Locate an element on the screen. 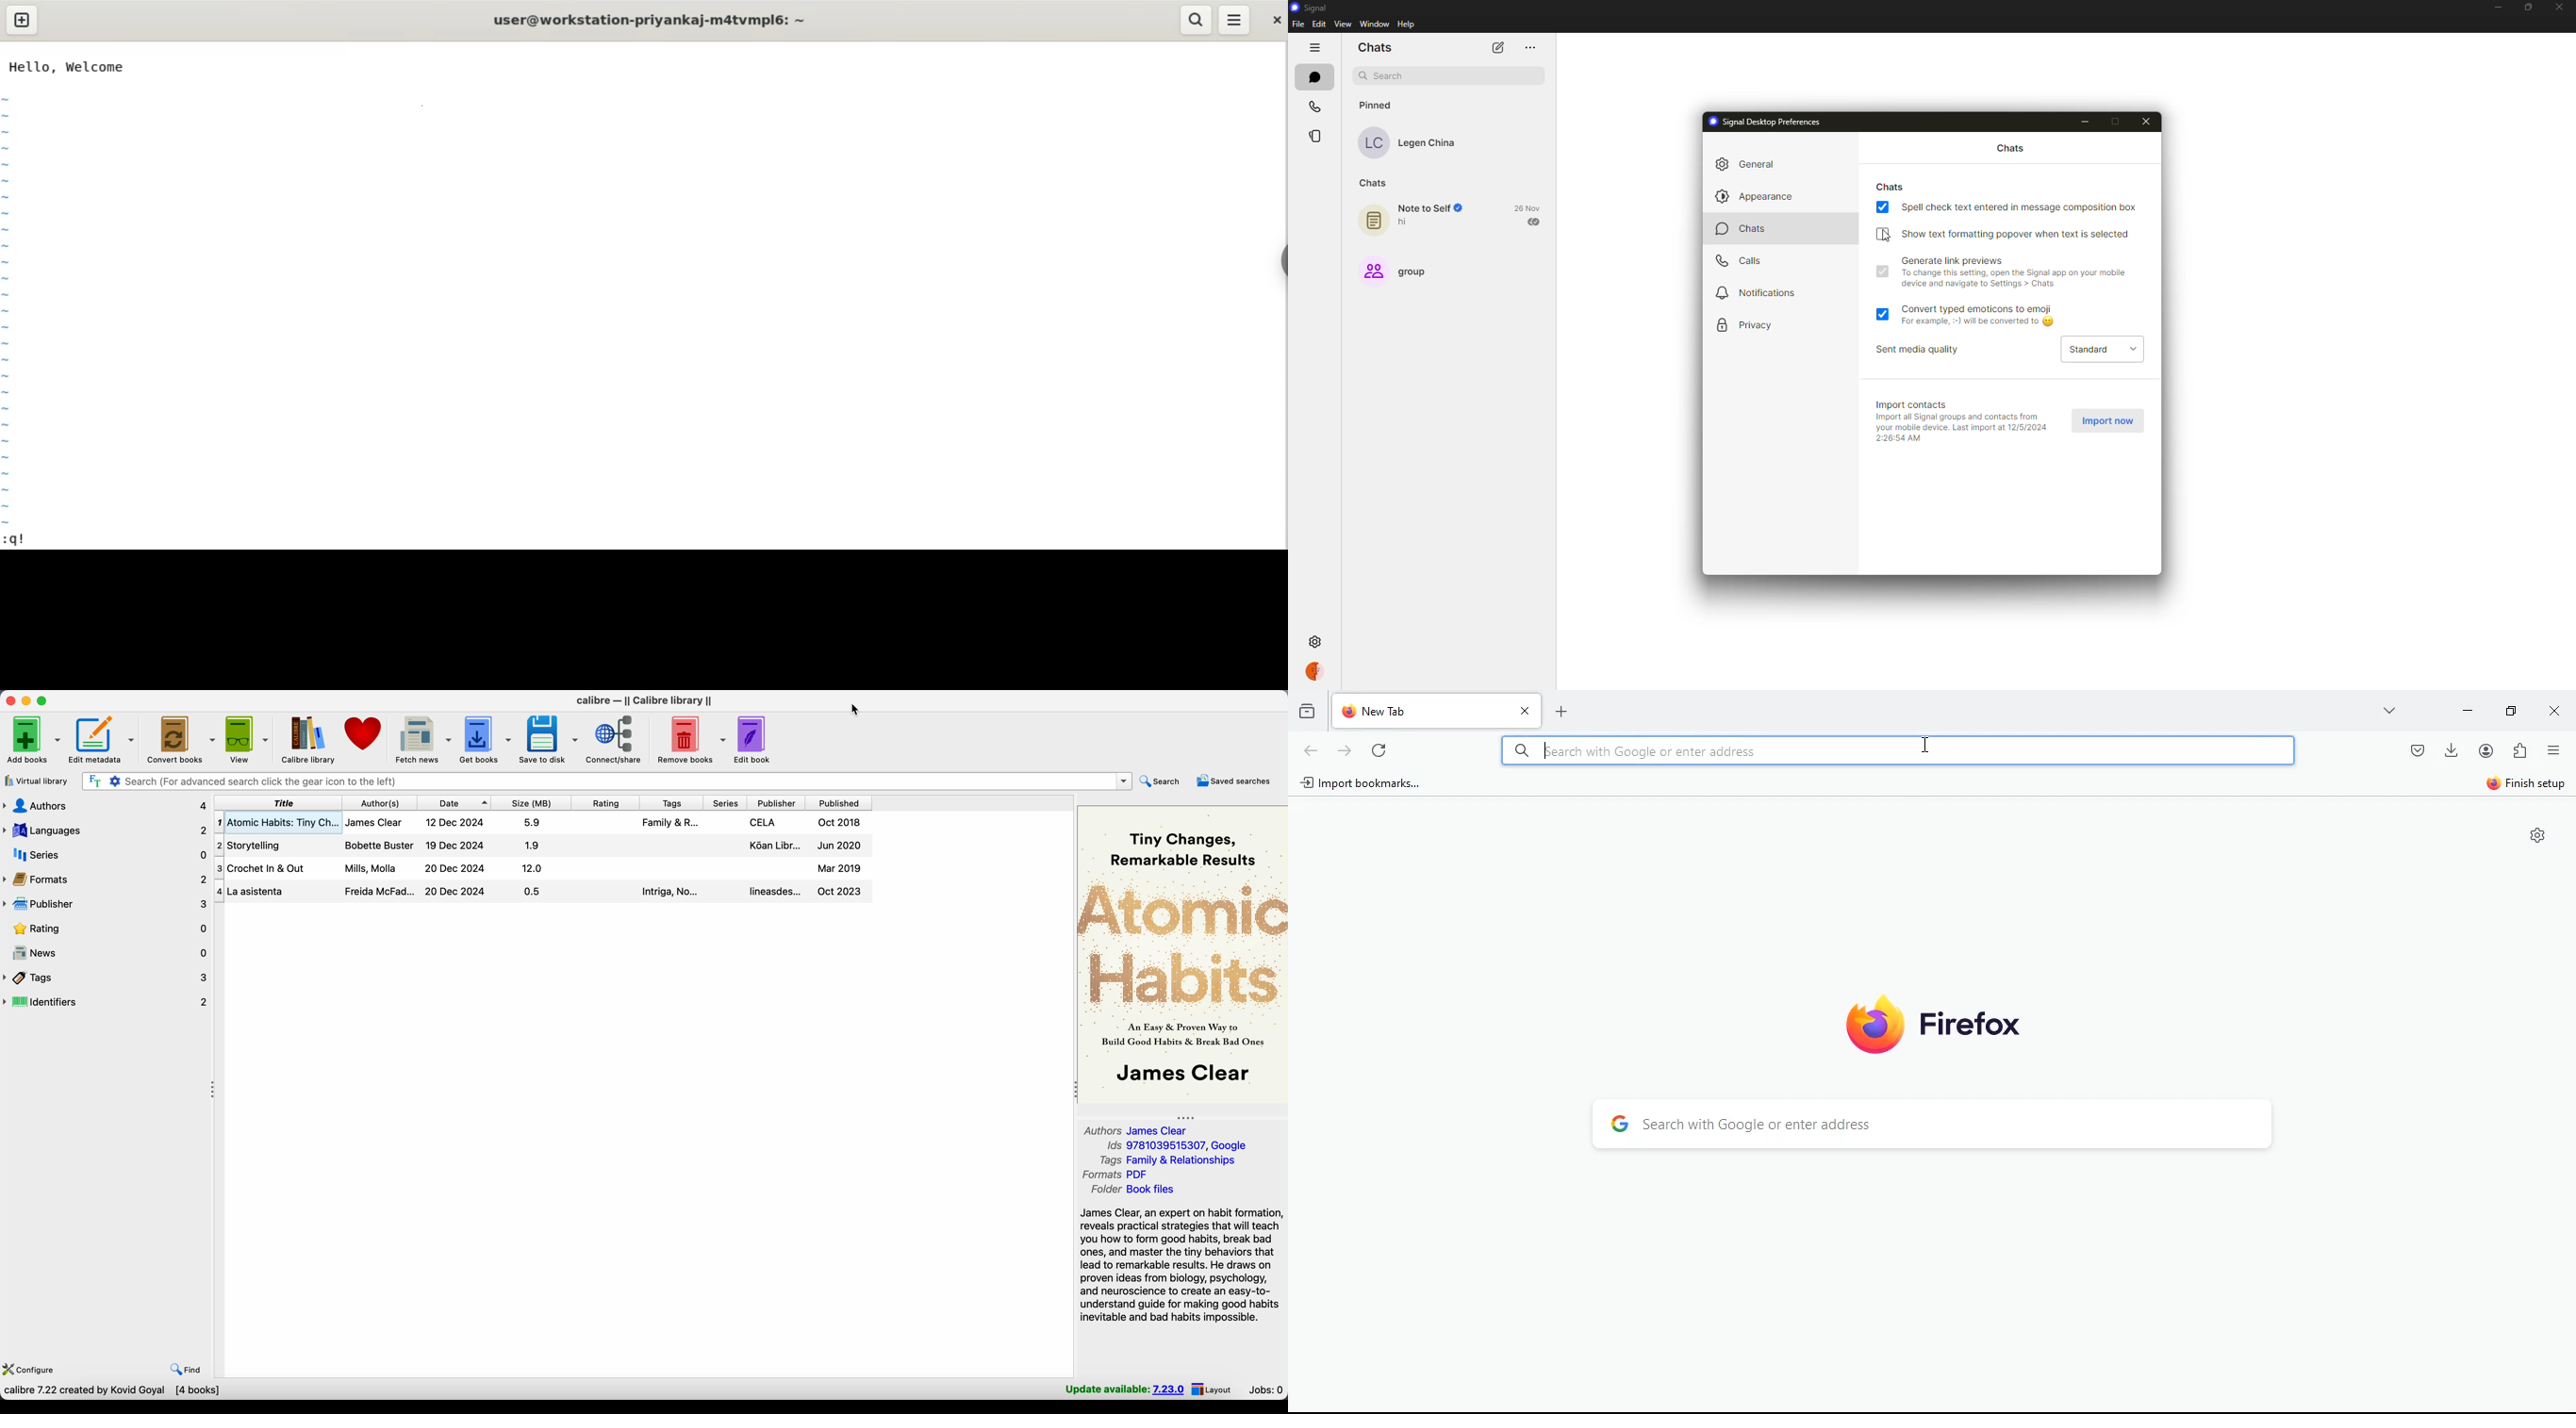 This screenshot has height=1428, width=2576. add books is located at coordinates (34, 740).